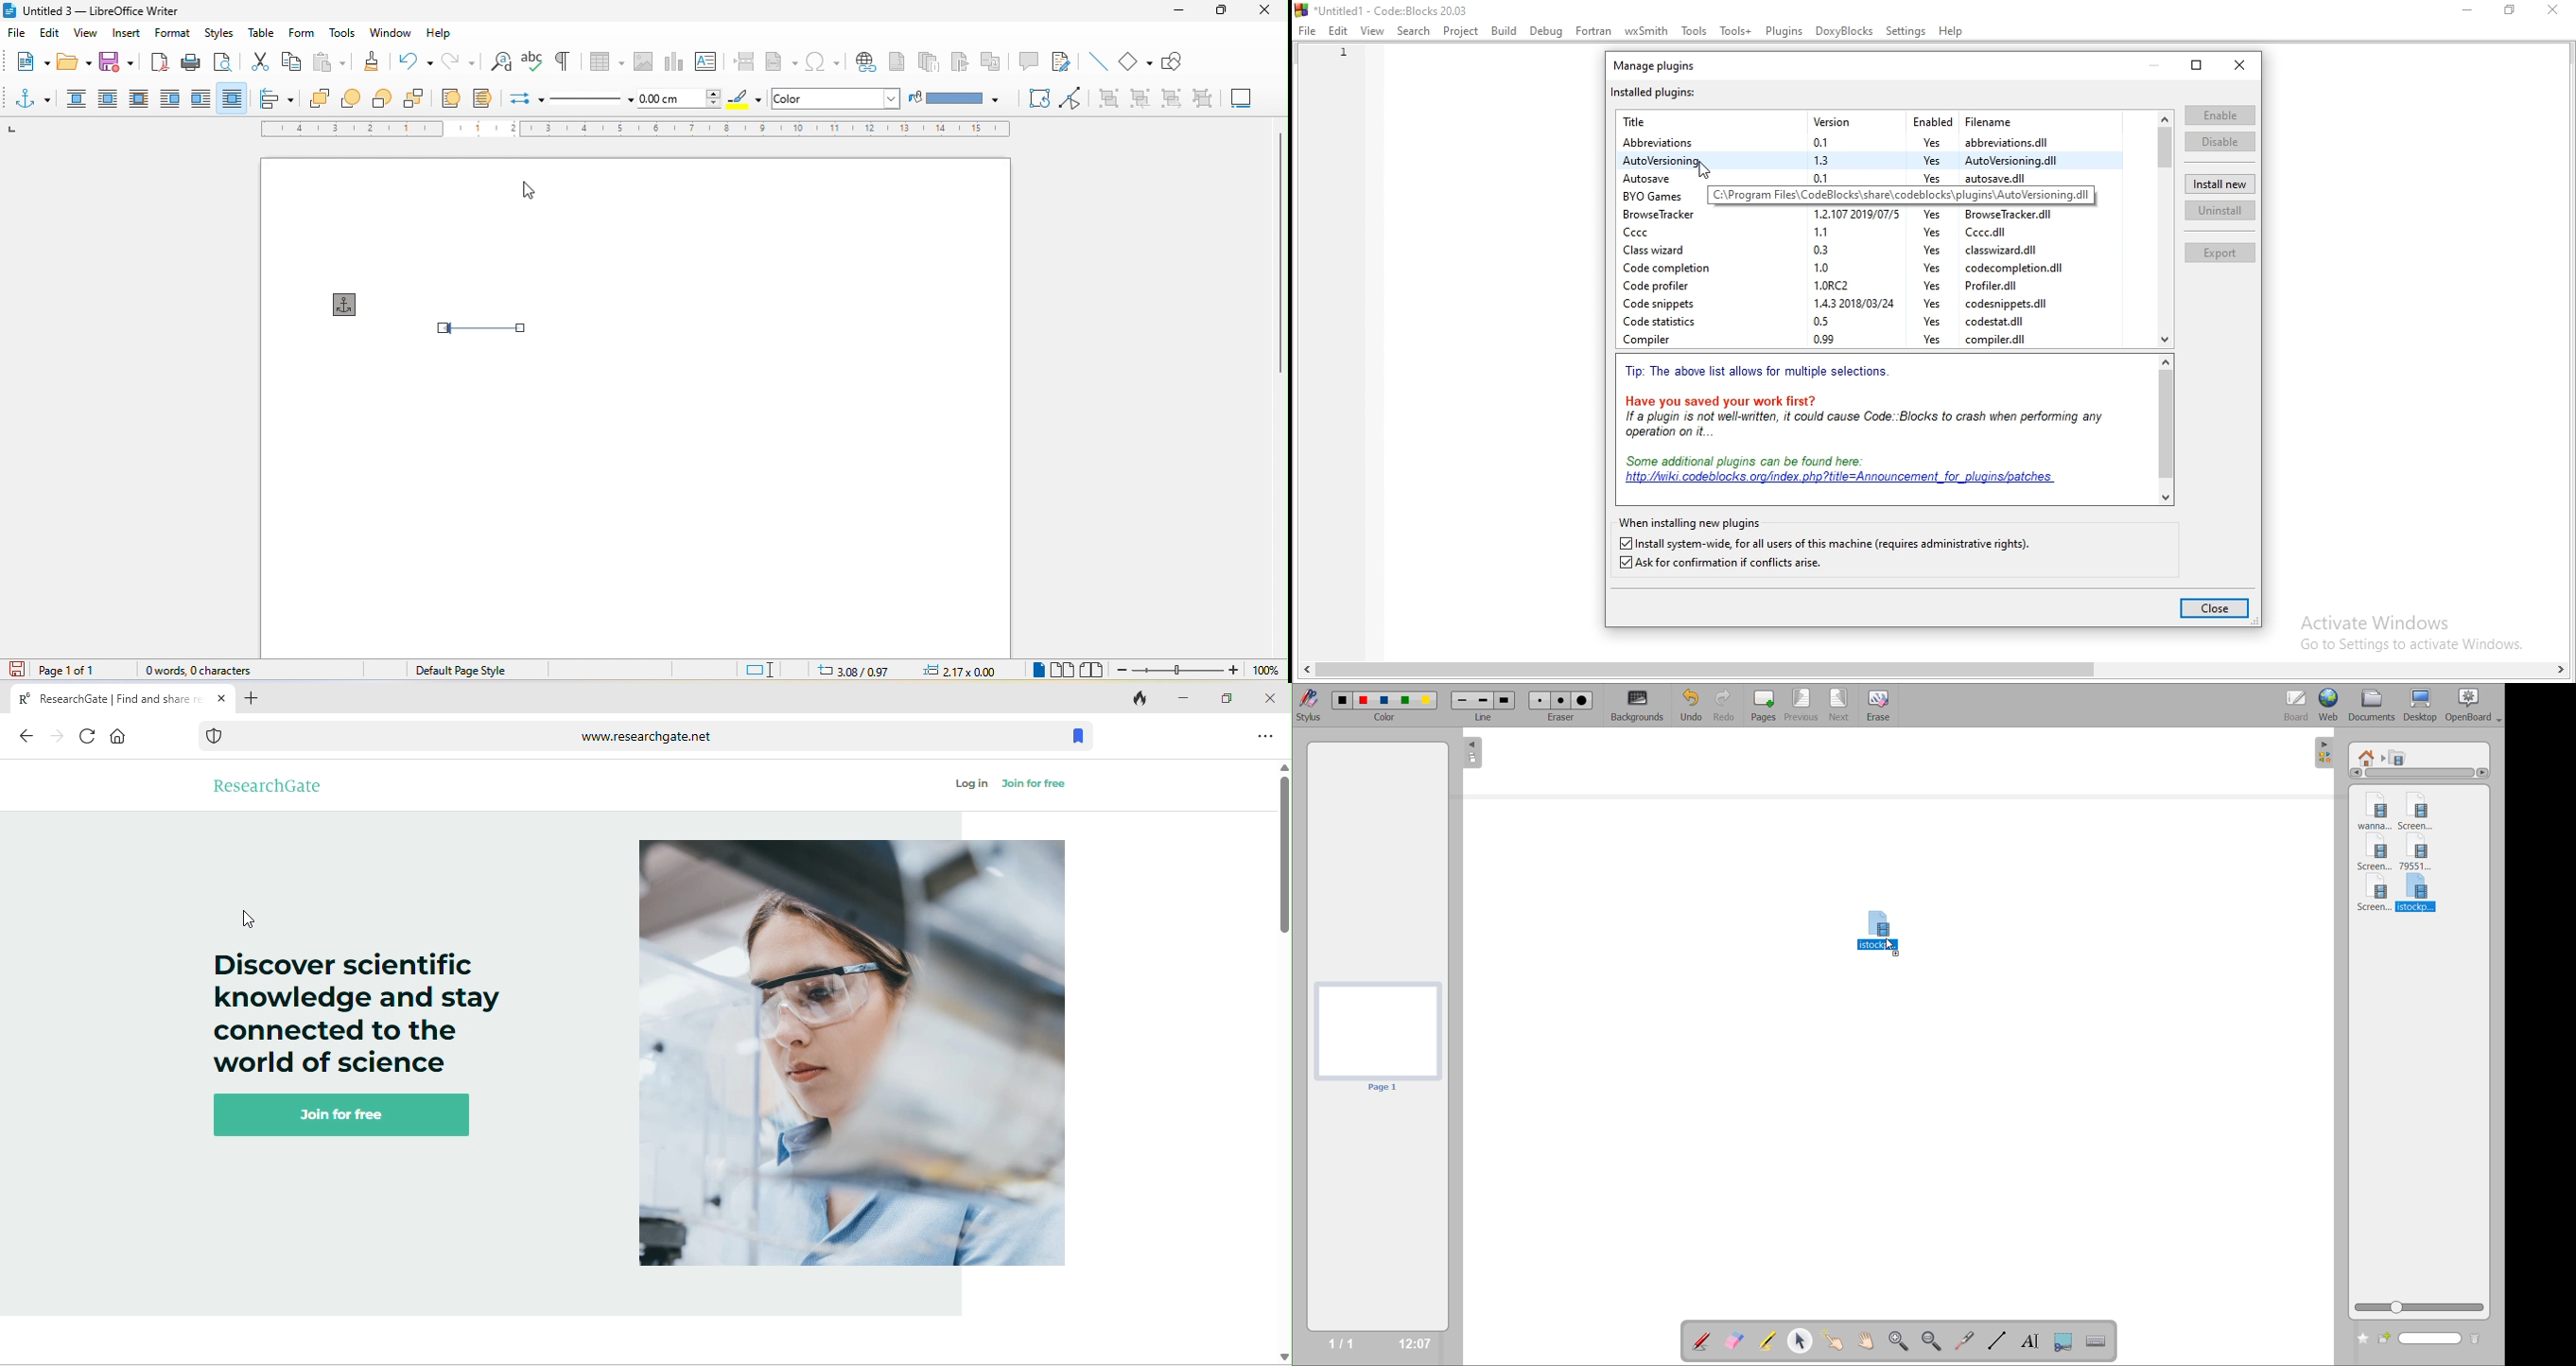 The height and width of the screenshot is (1372, 2576). Describe the element at coordinates (390, 33) in the screenshot. I see `window` at that location.